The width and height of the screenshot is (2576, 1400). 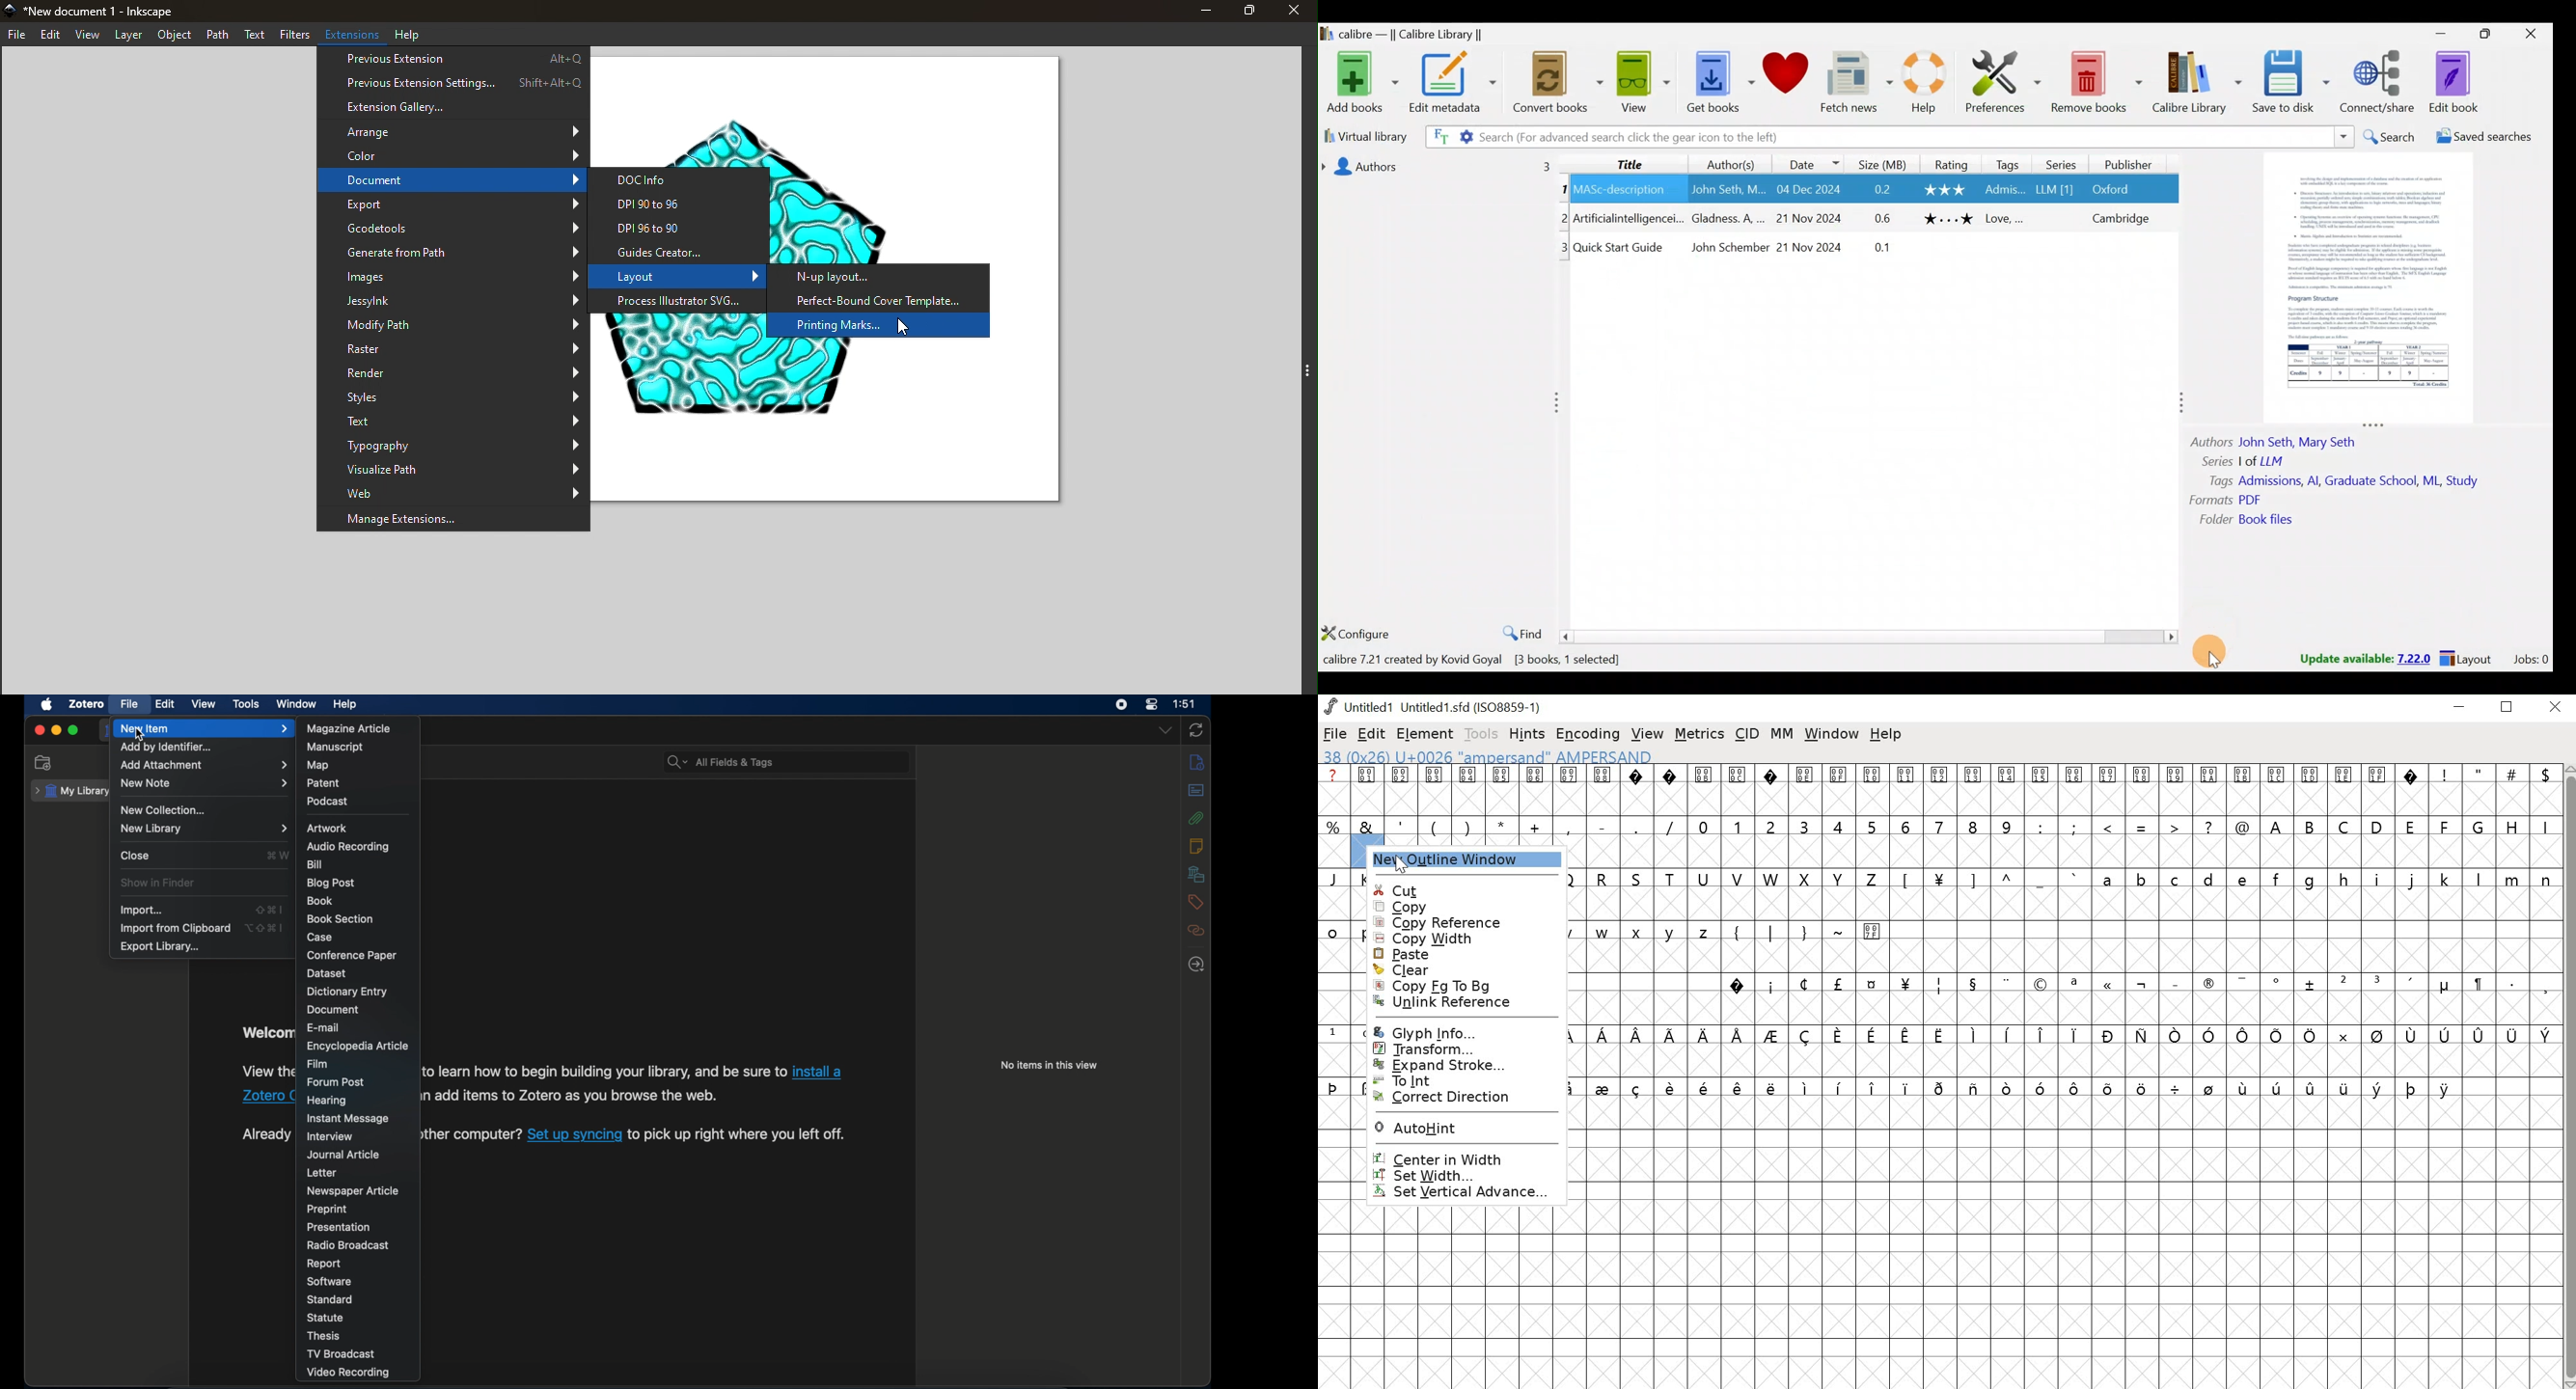 What do you see at coordinates (2511, 983) in the screenshot?
I see `.` at bounding box center [2511, 983].